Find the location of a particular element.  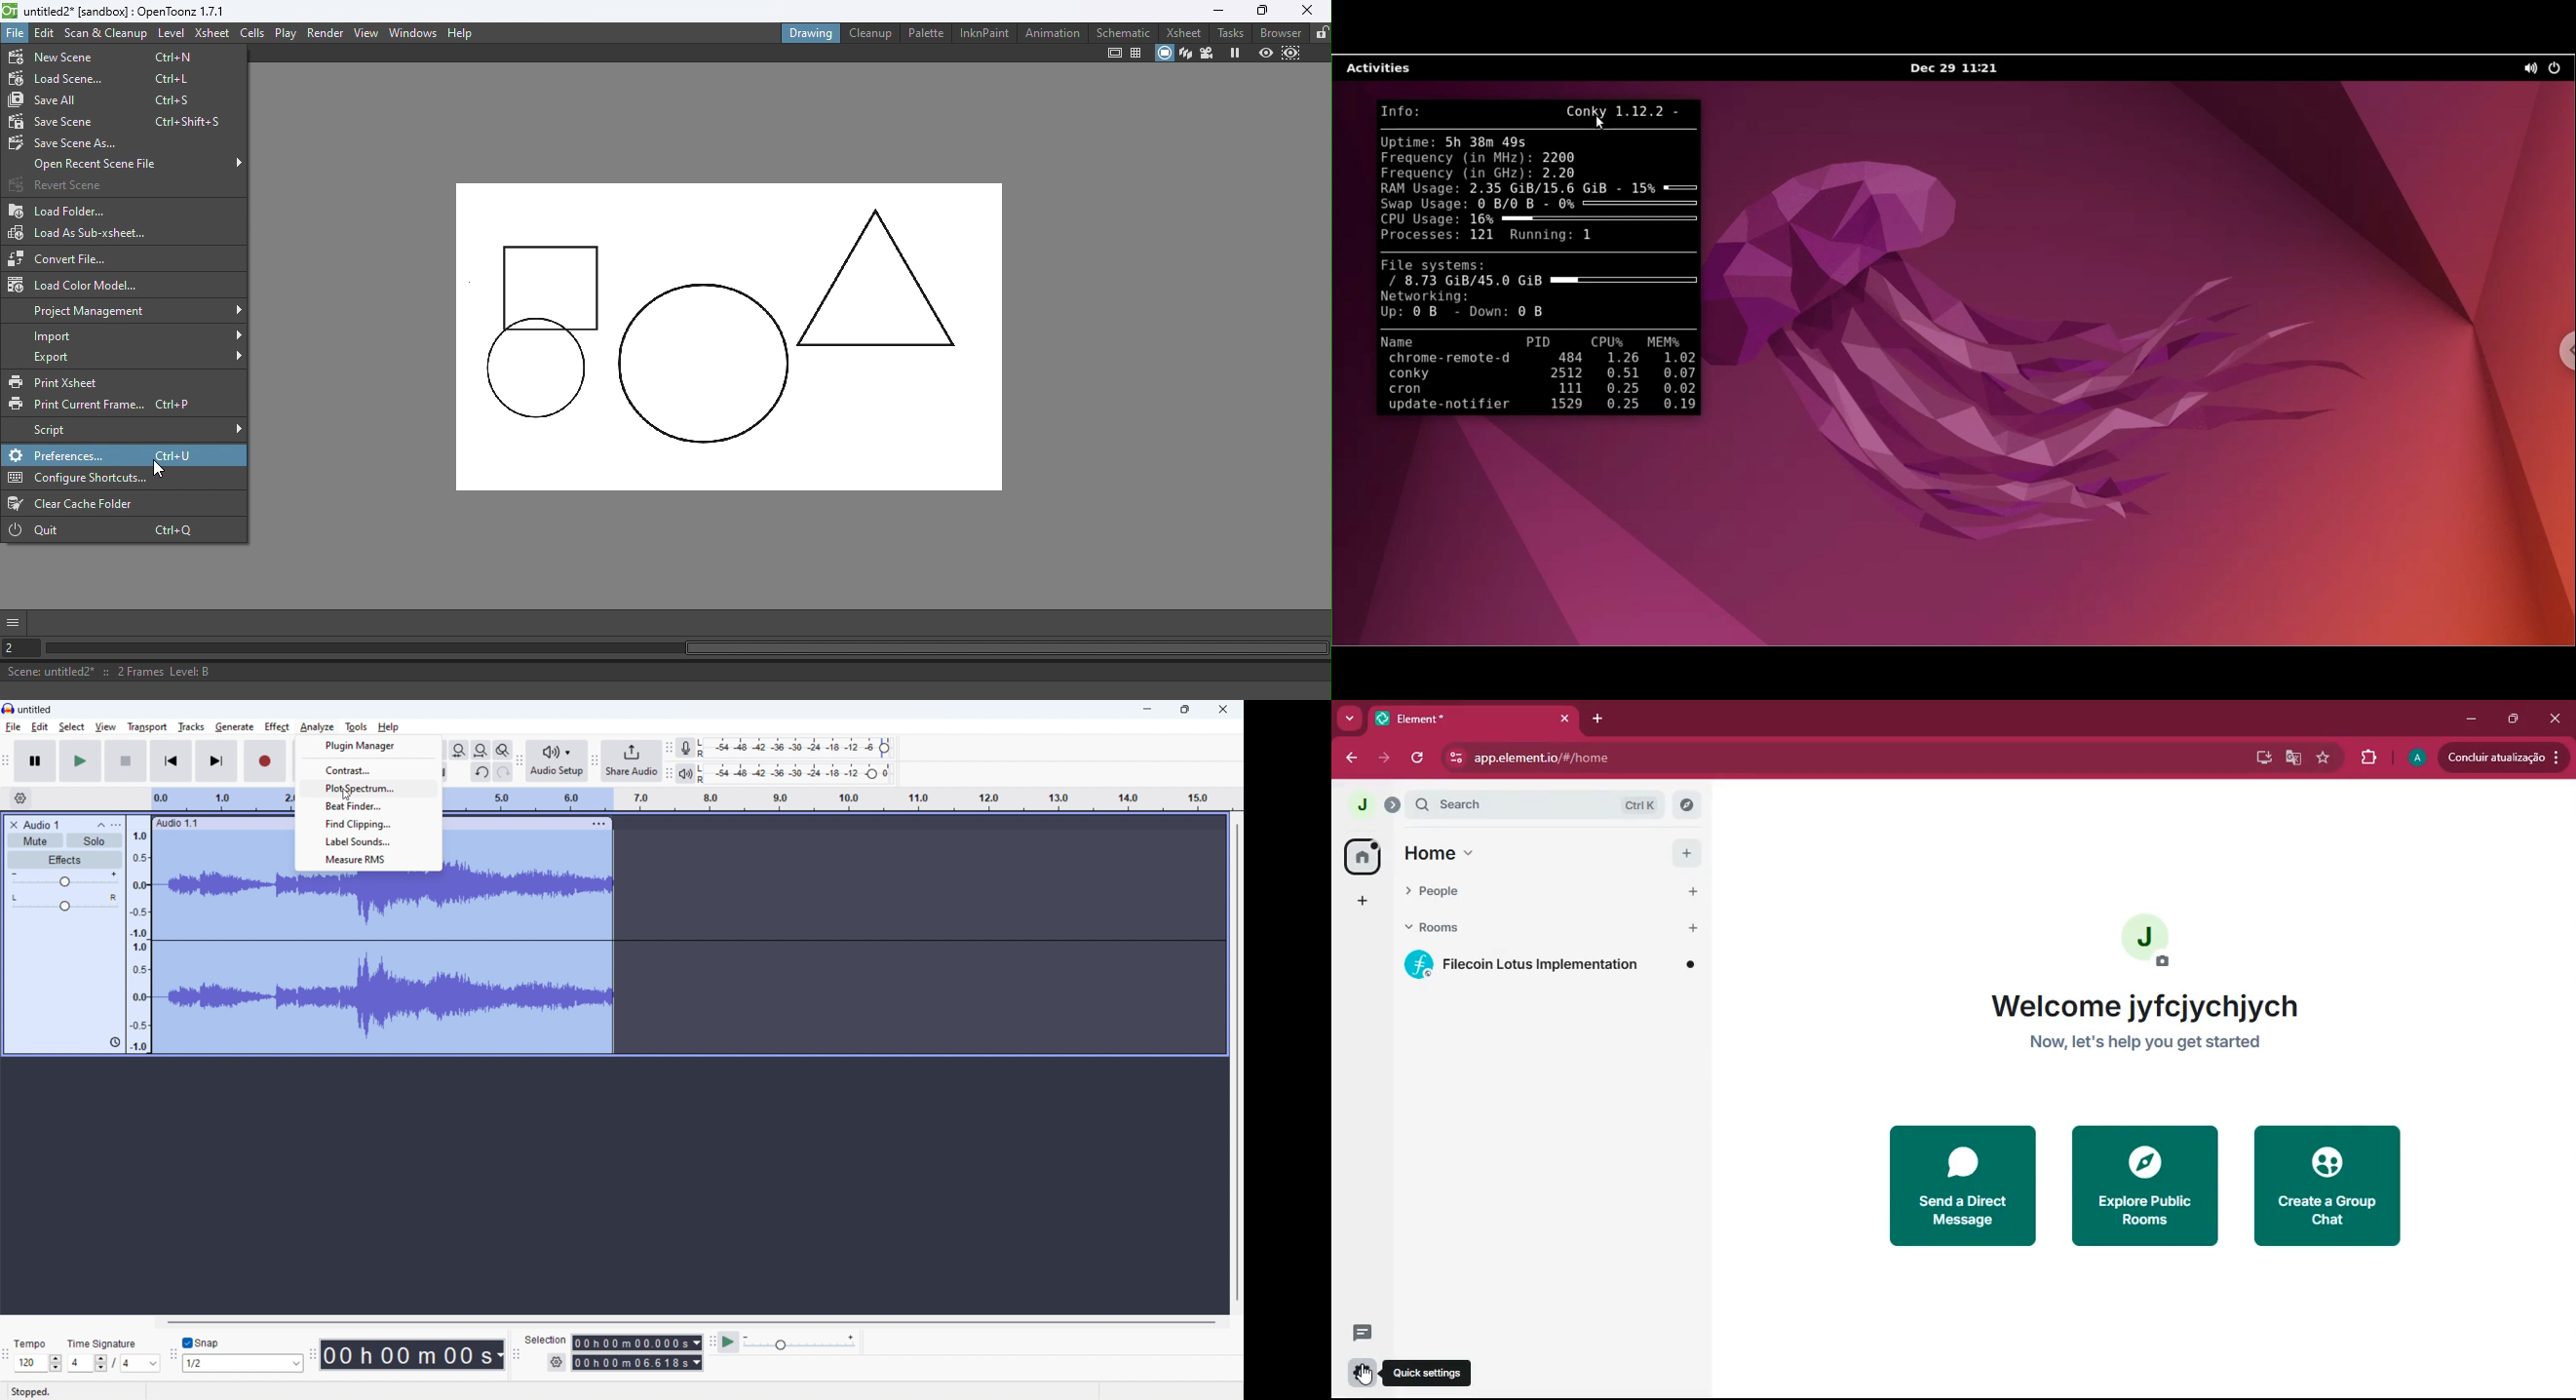

more is located at coordinates (1348, 716).